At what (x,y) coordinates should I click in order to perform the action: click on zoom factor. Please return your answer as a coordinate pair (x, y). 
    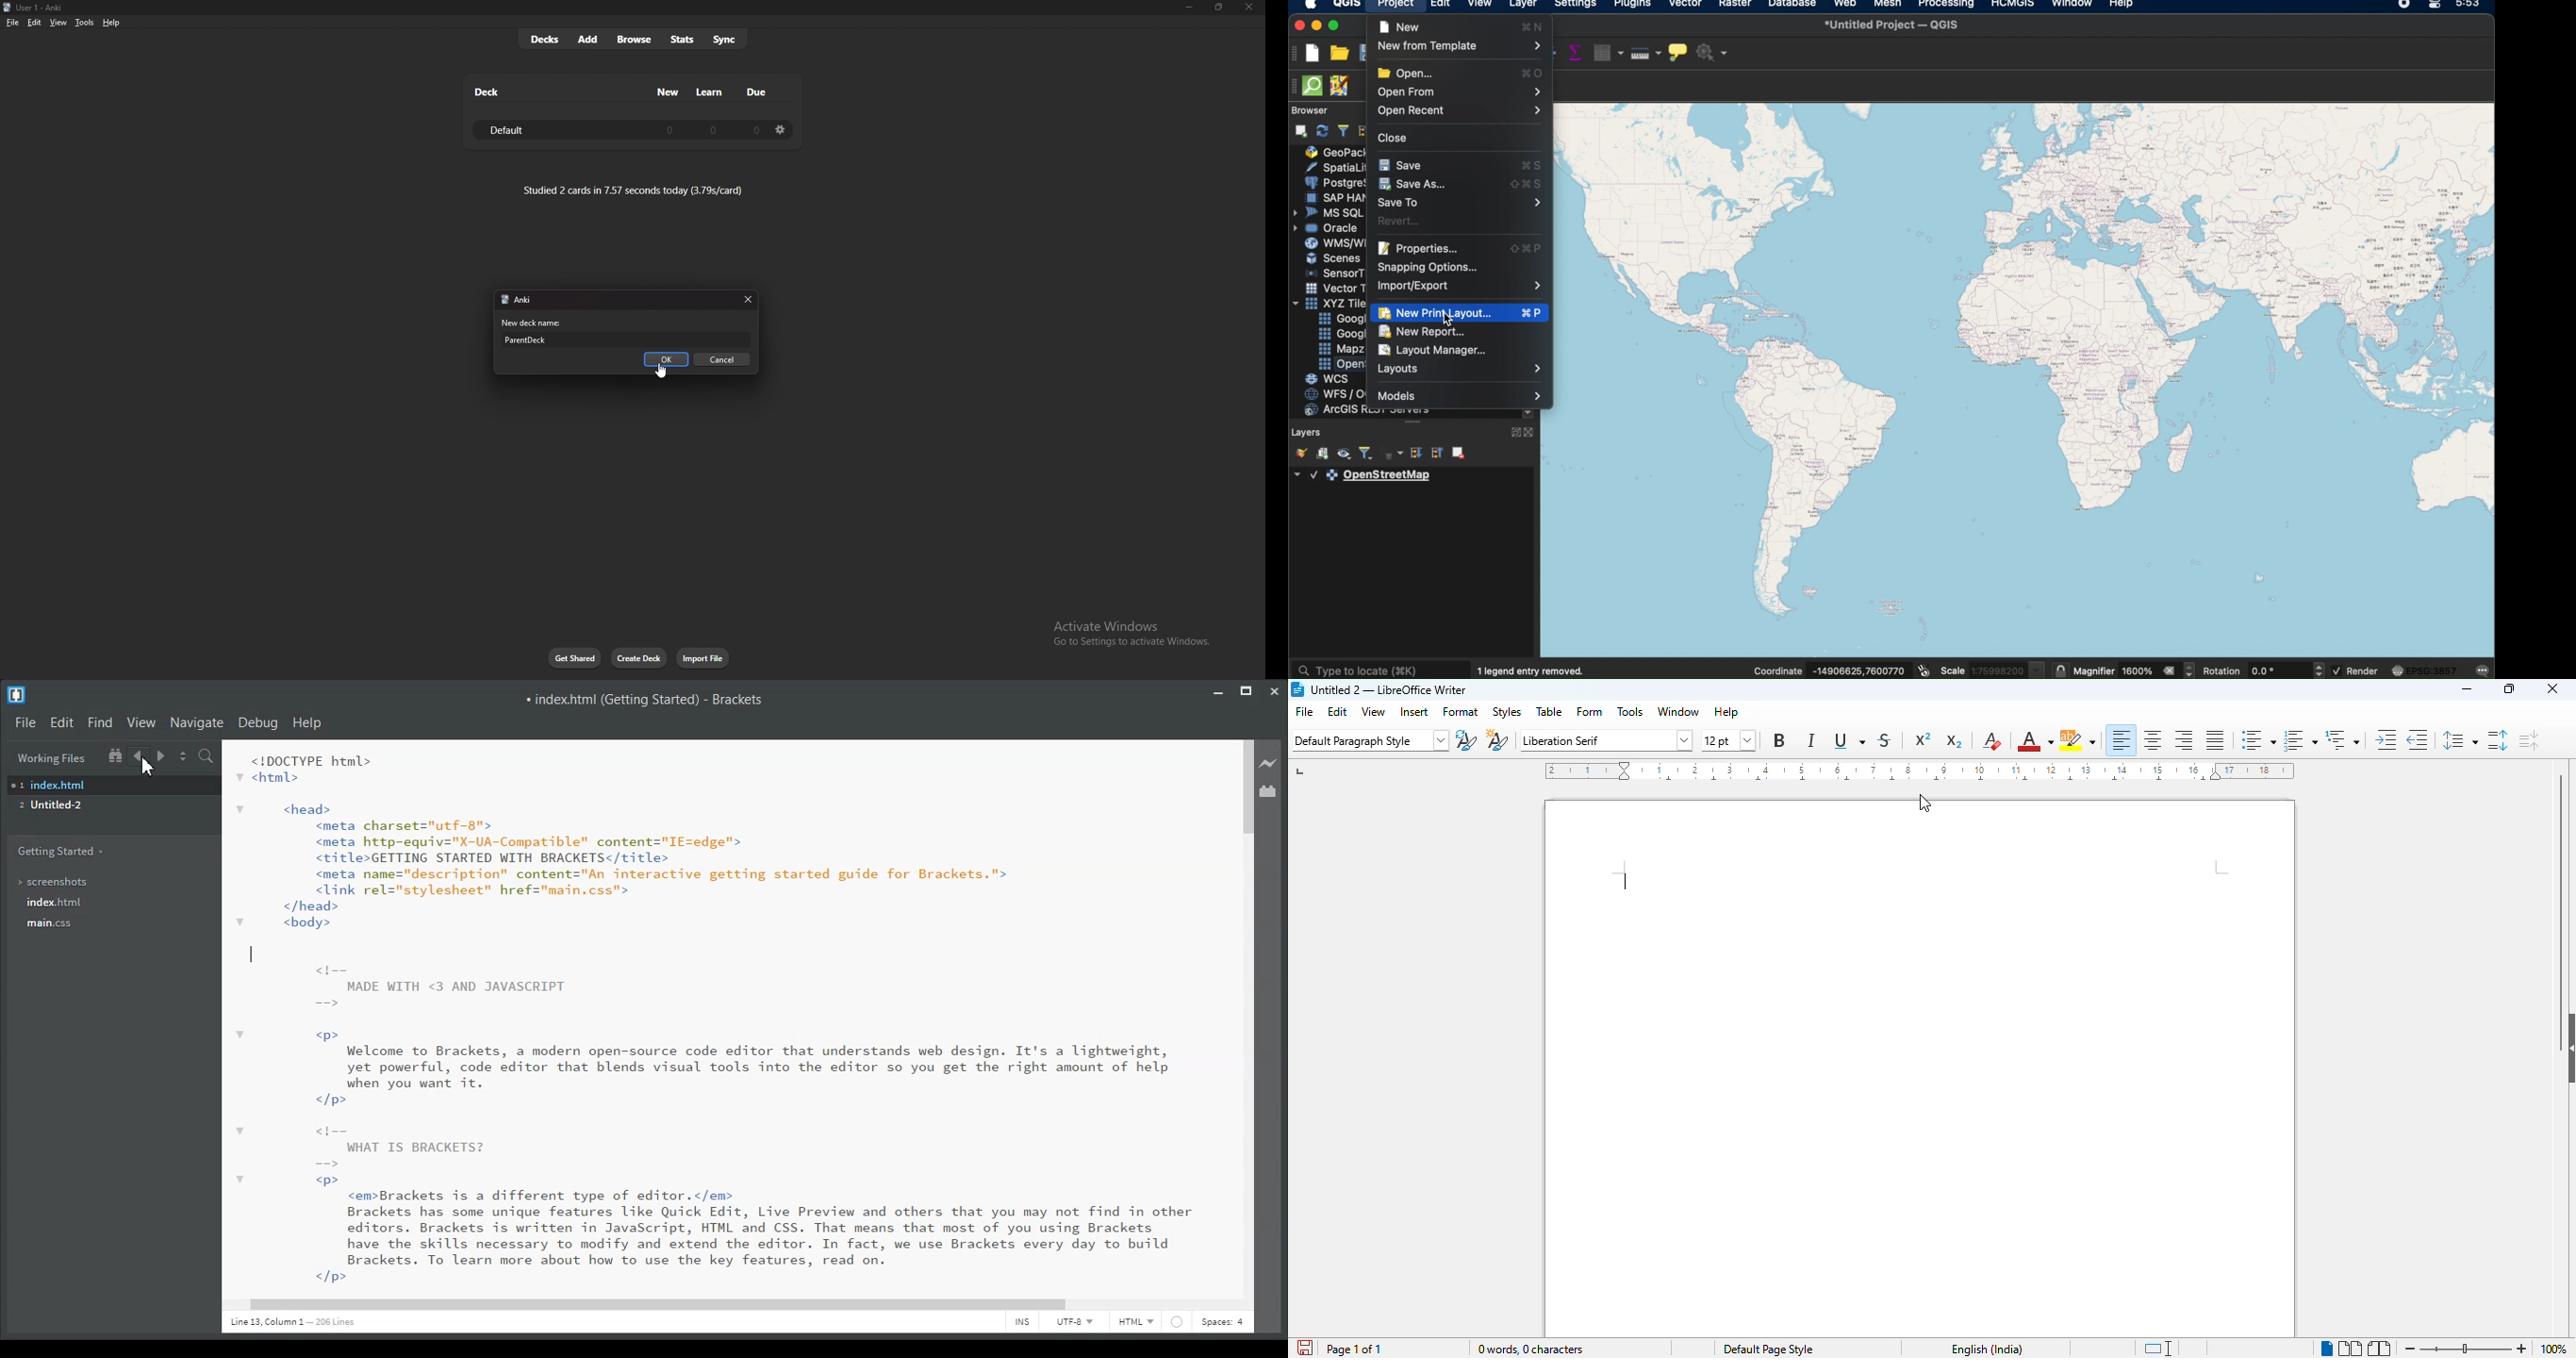
    Looking at the image, I should click on (2553, 1350).